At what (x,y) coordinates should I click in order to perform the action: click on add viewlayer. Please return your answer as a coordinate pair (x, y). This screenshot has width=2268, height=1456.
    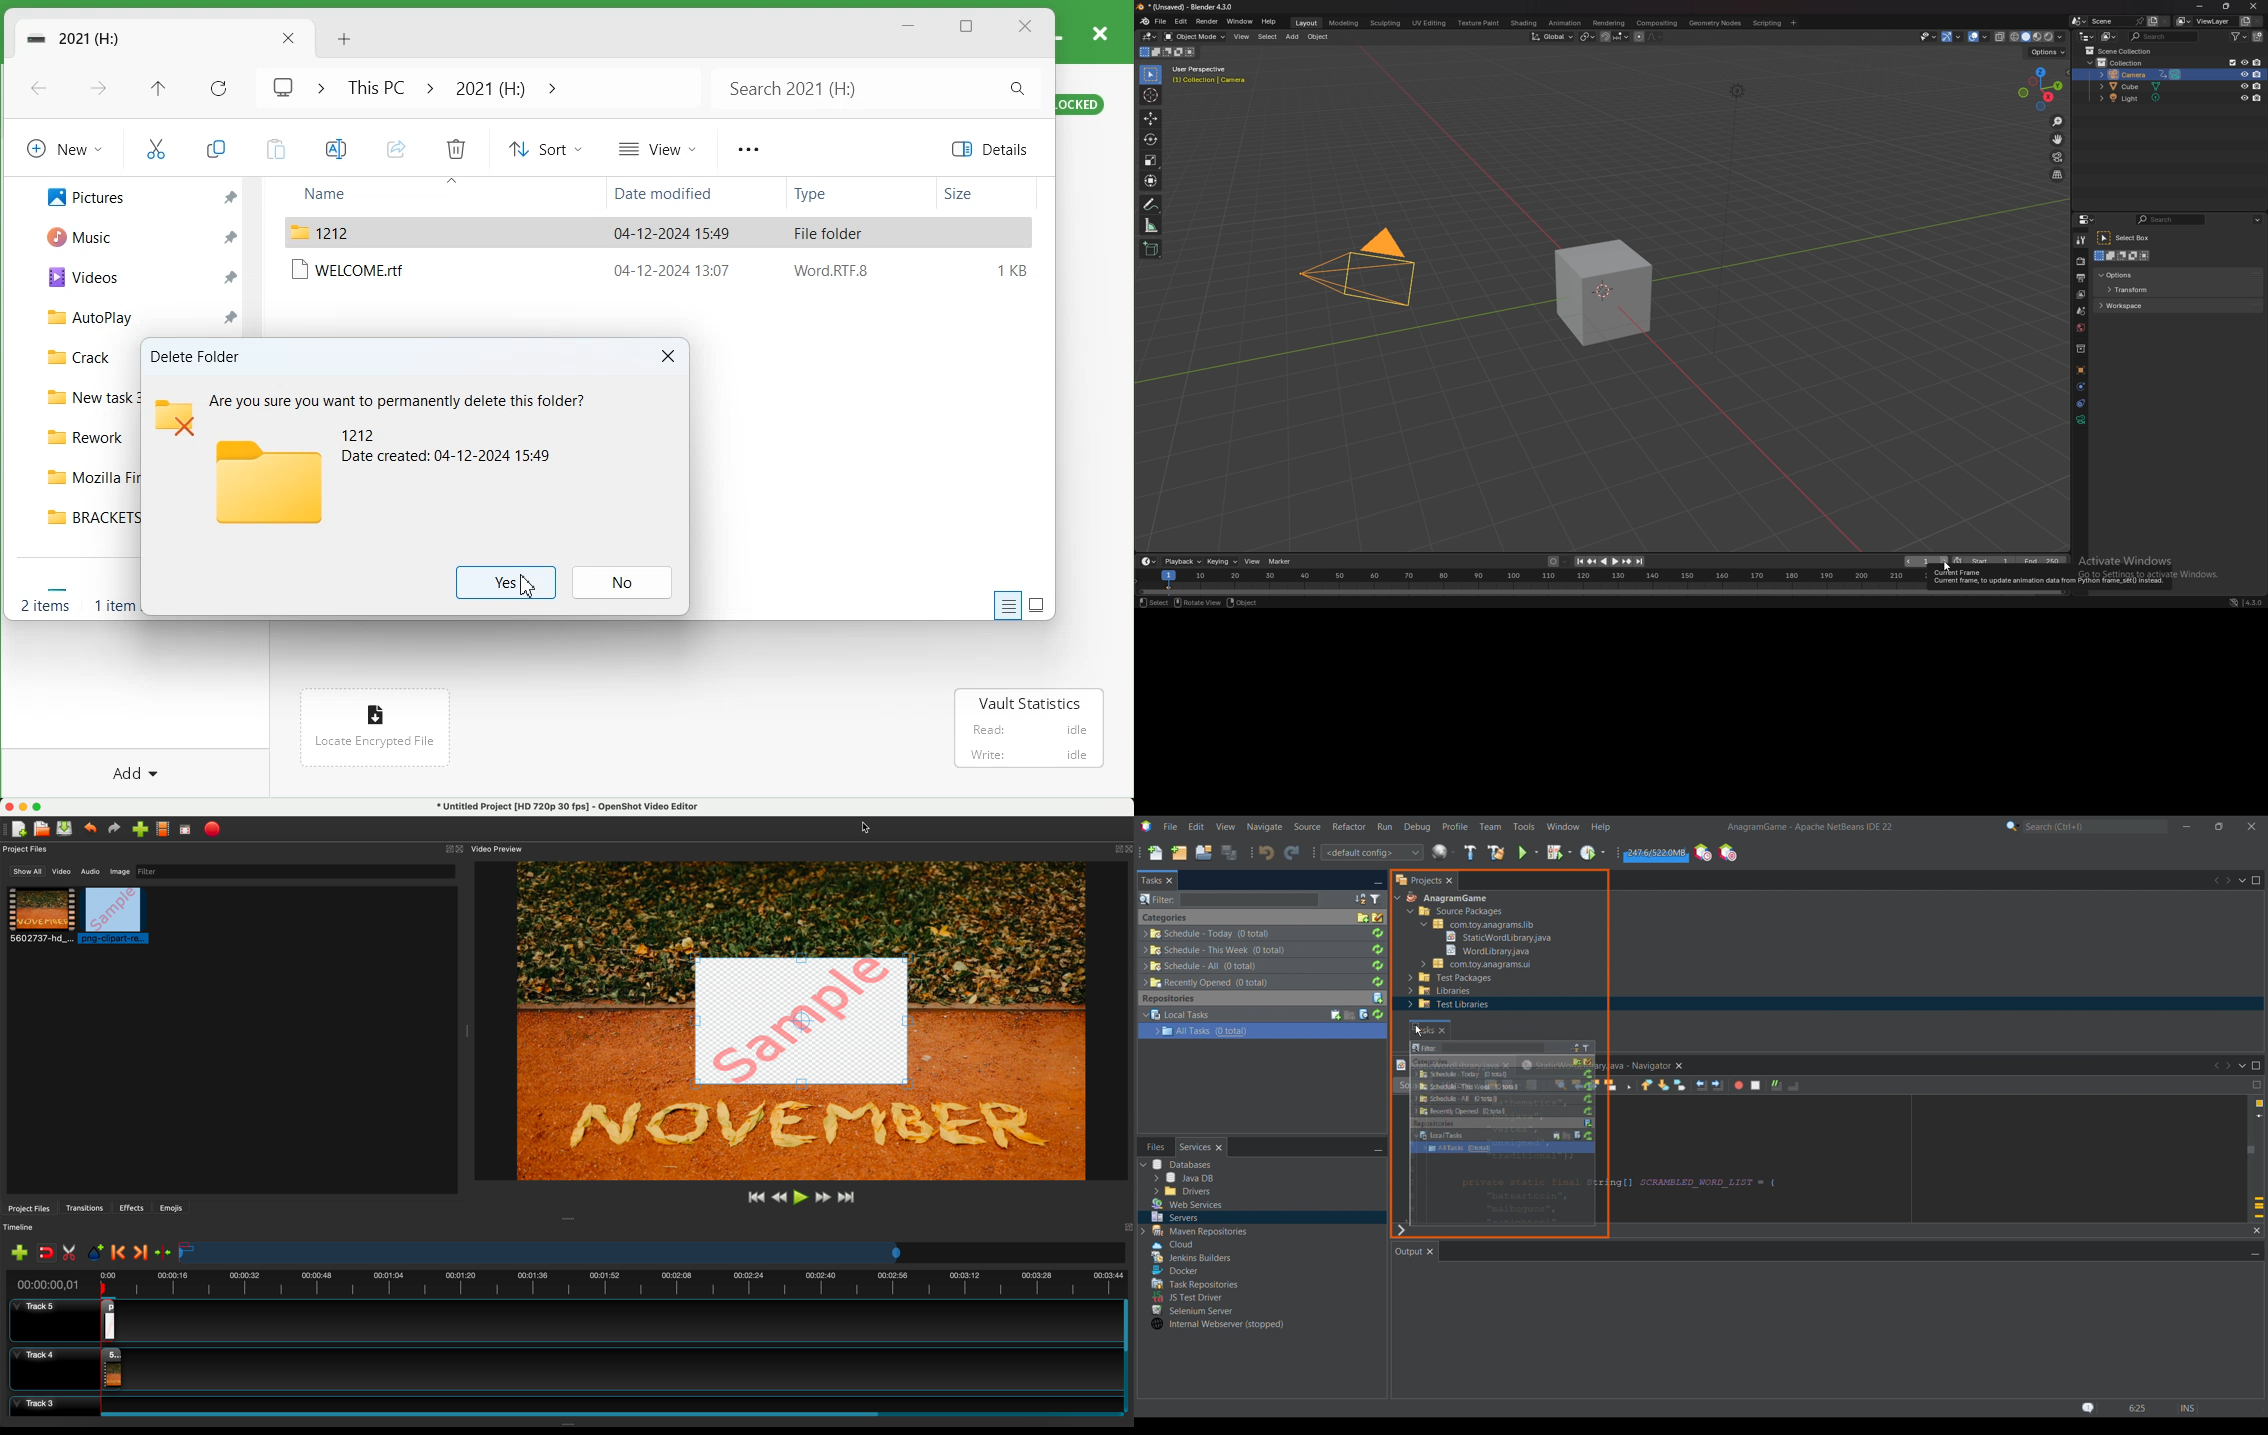
    Looking at the image, I should click on (2245, 20).